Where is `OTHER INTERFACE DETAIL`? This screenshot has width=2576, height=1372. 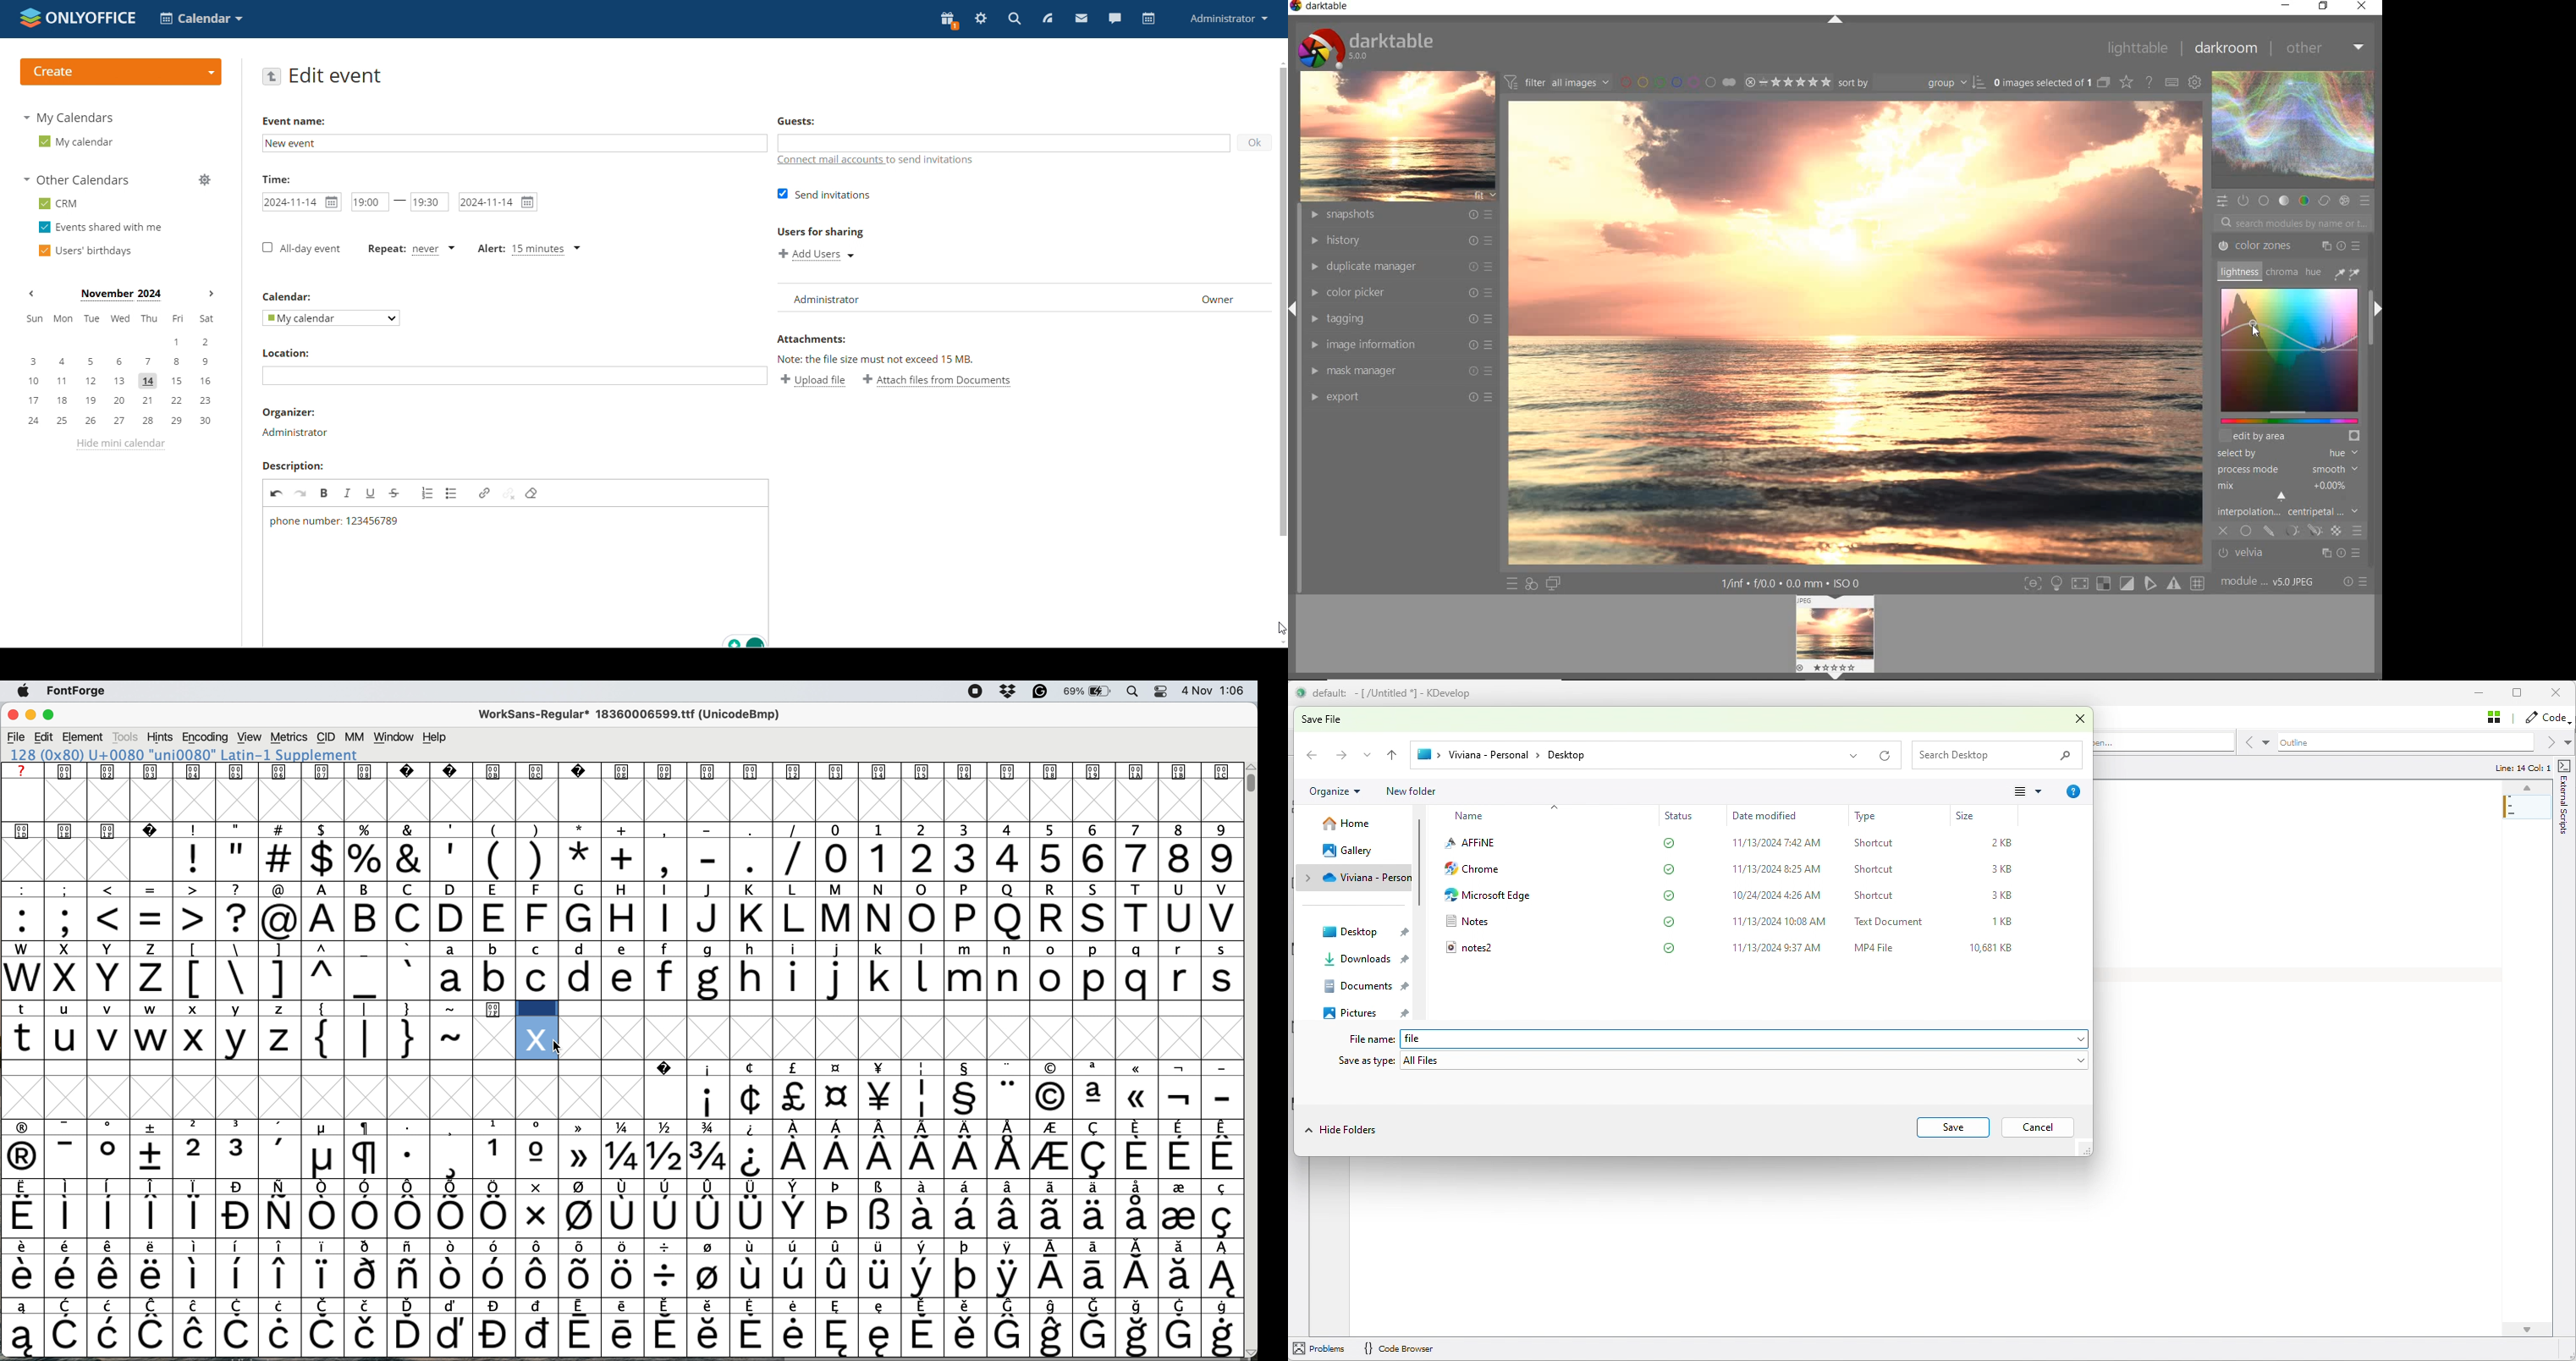 OTHER INTERFACE DETAIL is located at coordinates (1794, 583).